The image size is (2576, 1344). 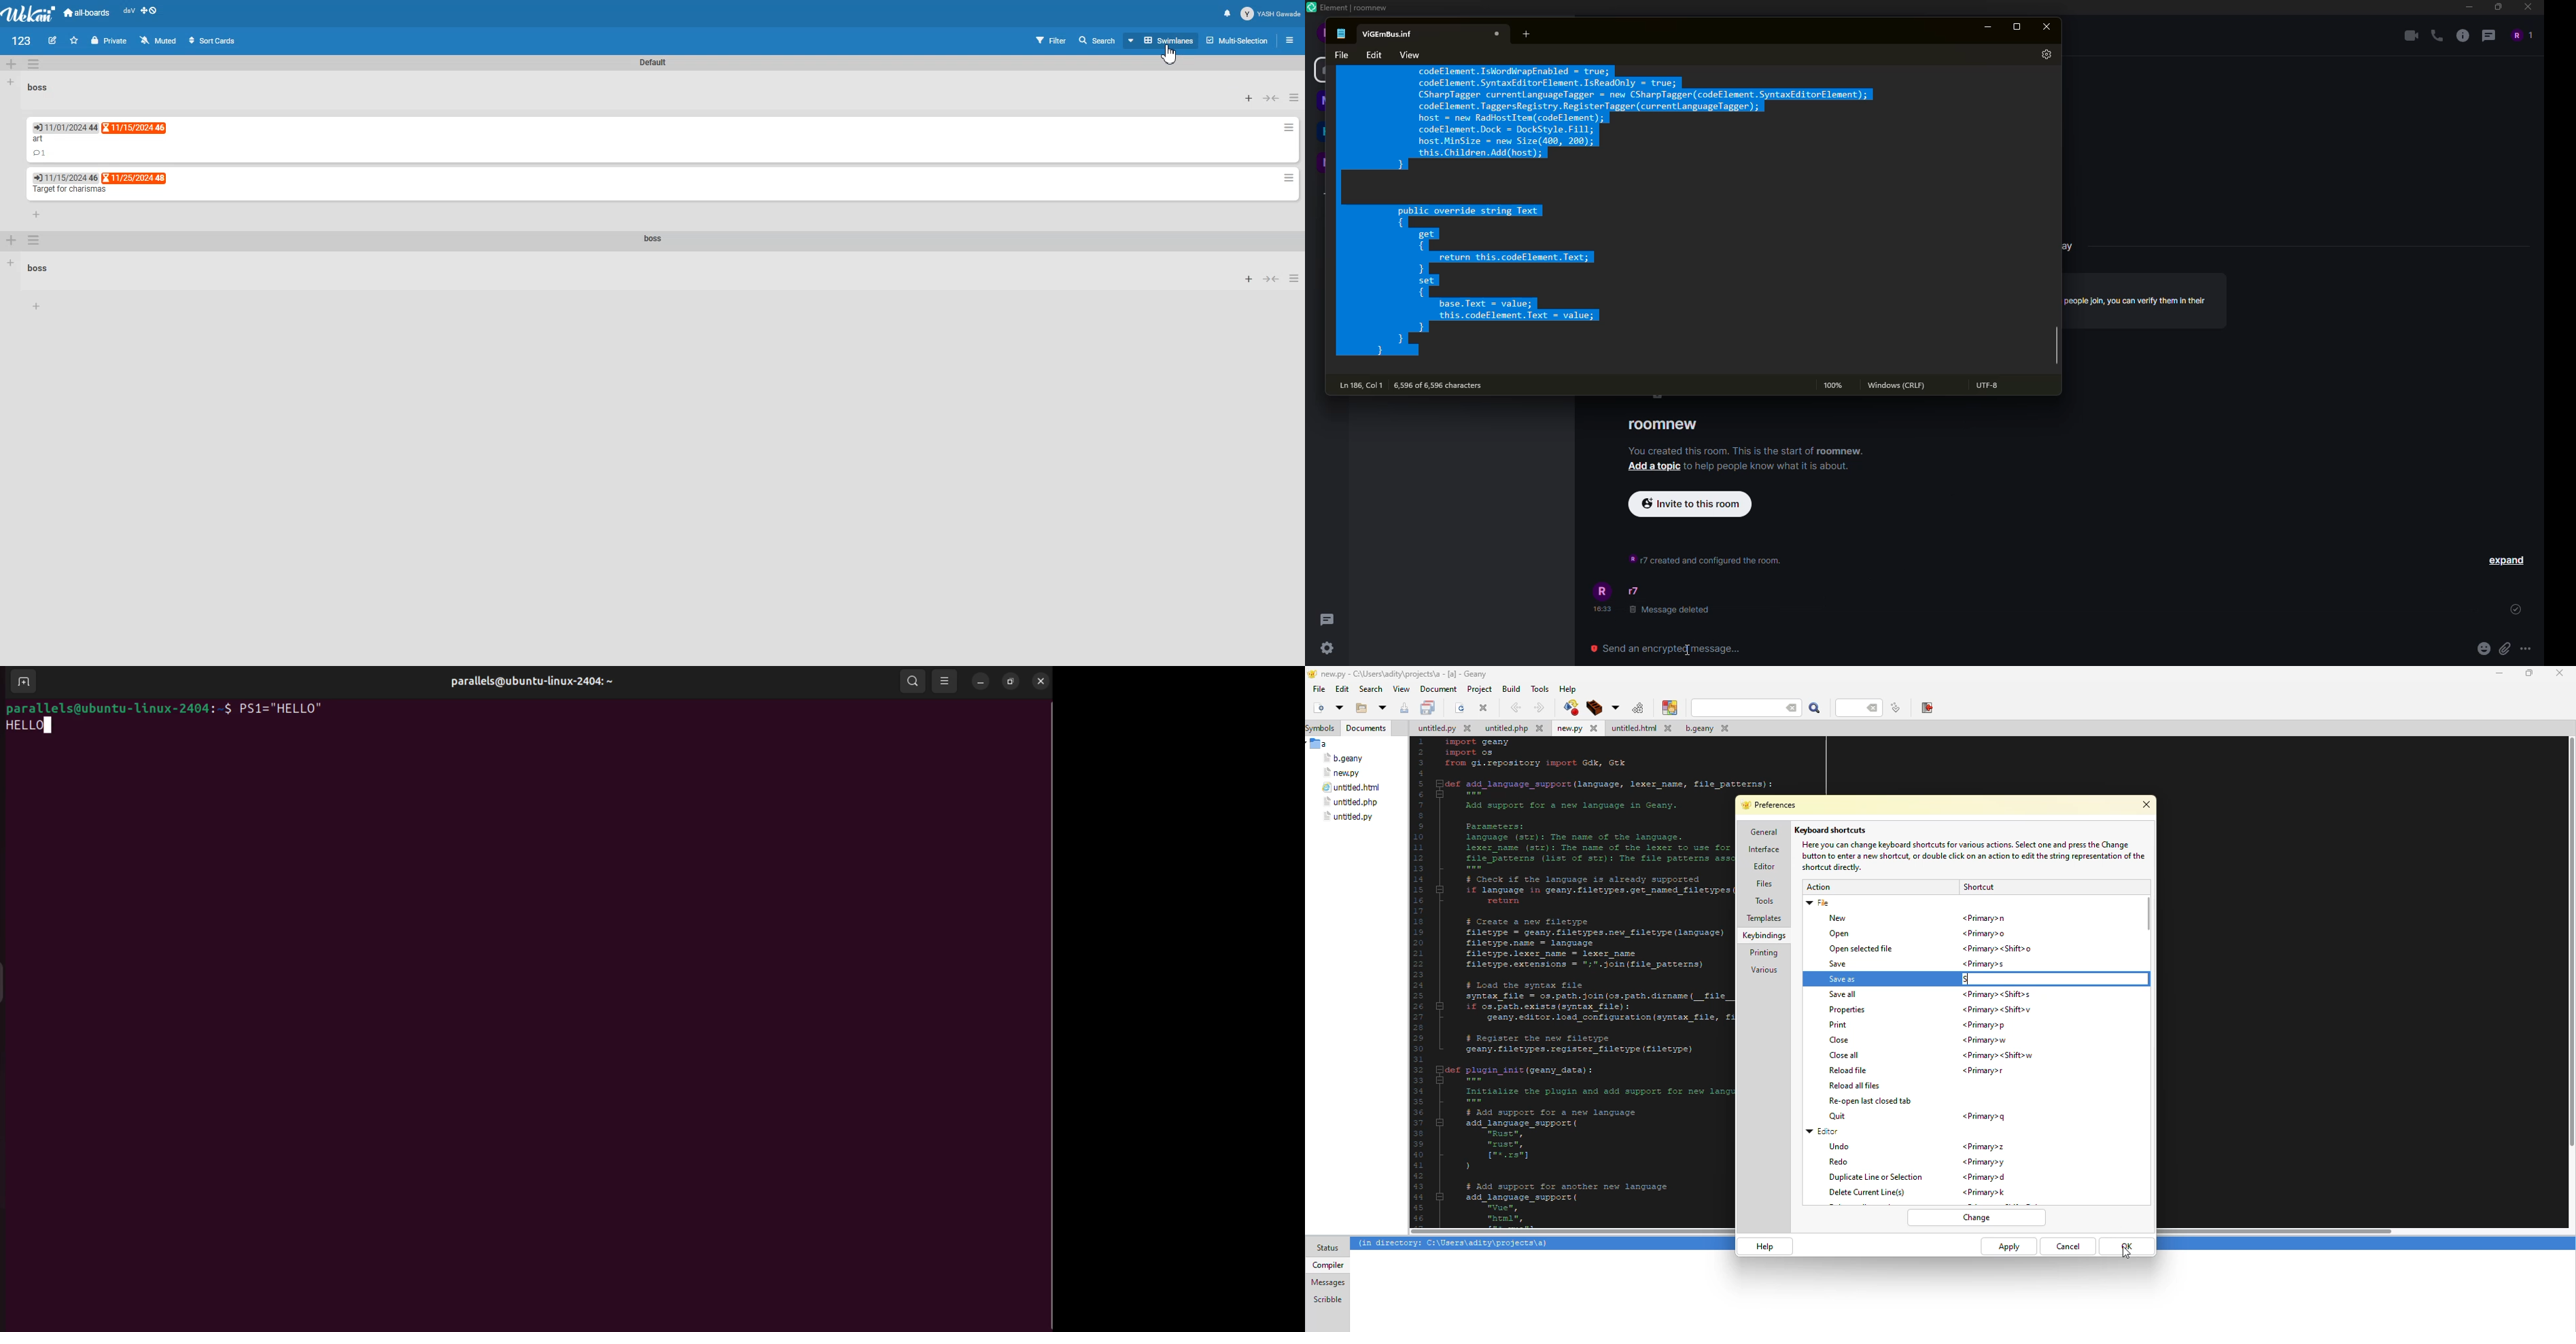 What do you see at coordinates (65, 127) in the screenshot?
I see `Due Date` at bounding box center [65, 127].